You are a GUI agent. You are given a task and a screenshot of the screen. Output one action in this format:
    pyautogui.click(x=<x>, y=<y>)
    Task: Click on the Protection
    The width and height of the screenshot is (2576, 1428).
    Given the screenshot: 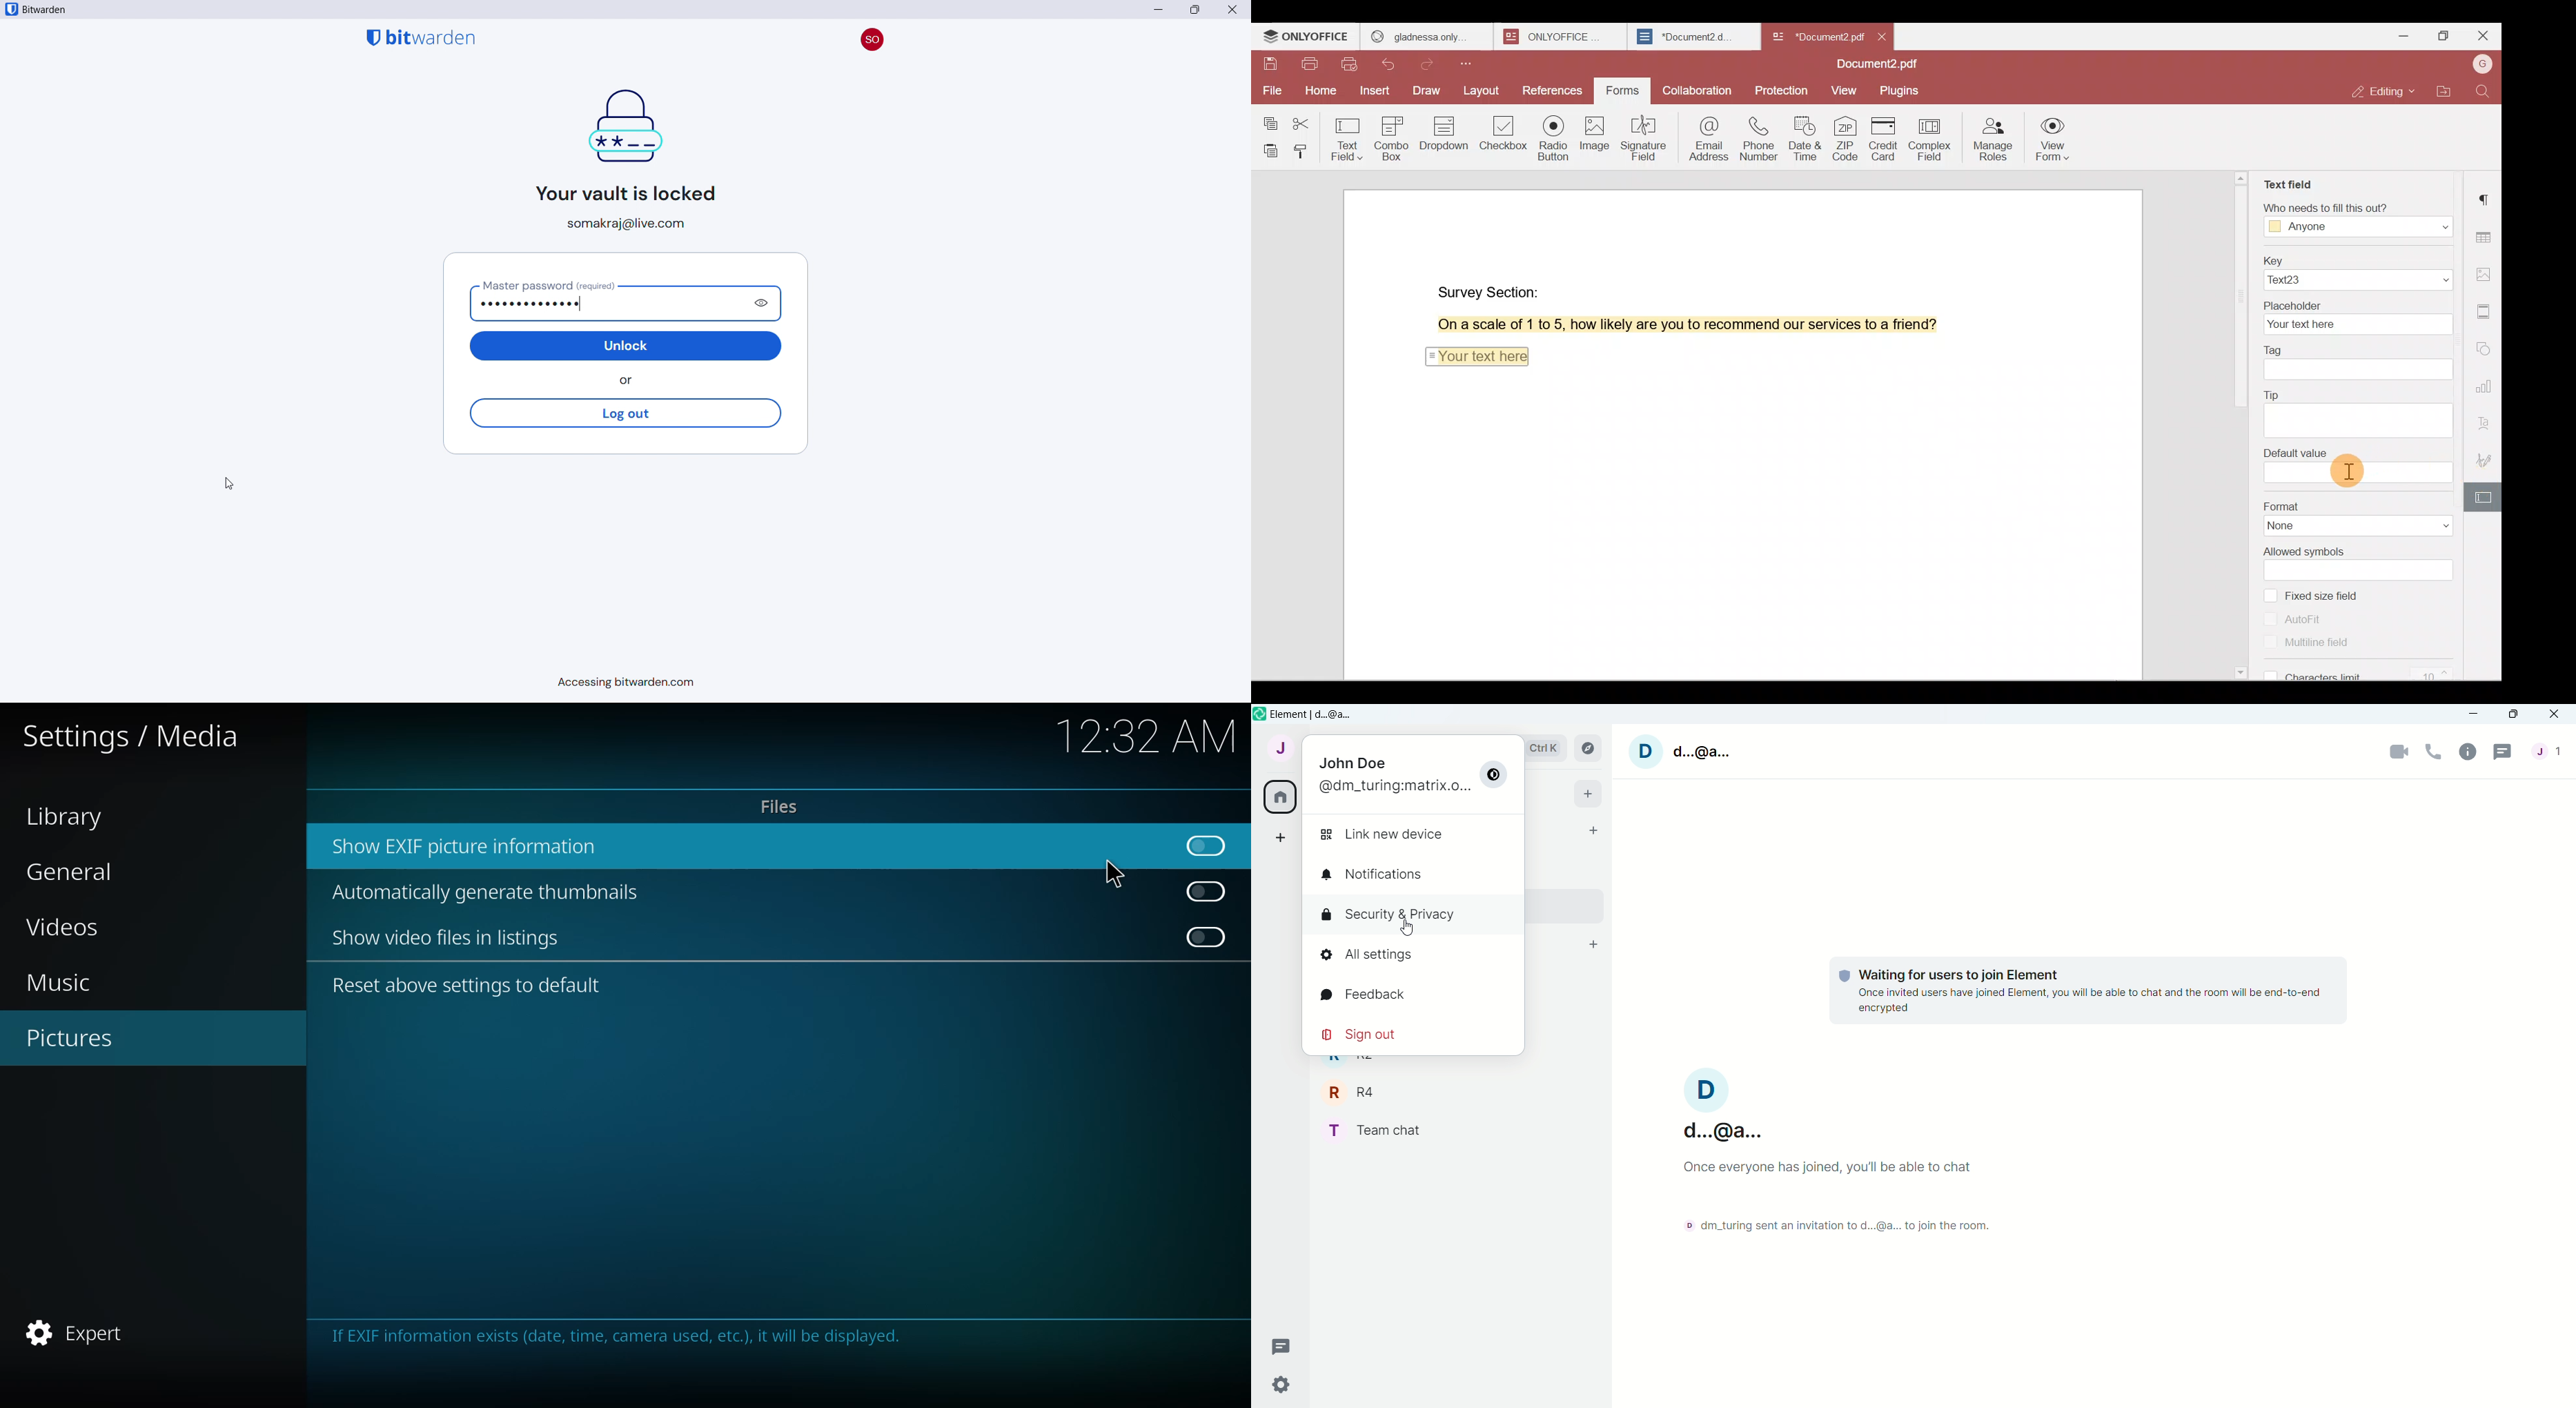 What is the action you would take?
    pyautogui.click(x=1784, y=87)
    